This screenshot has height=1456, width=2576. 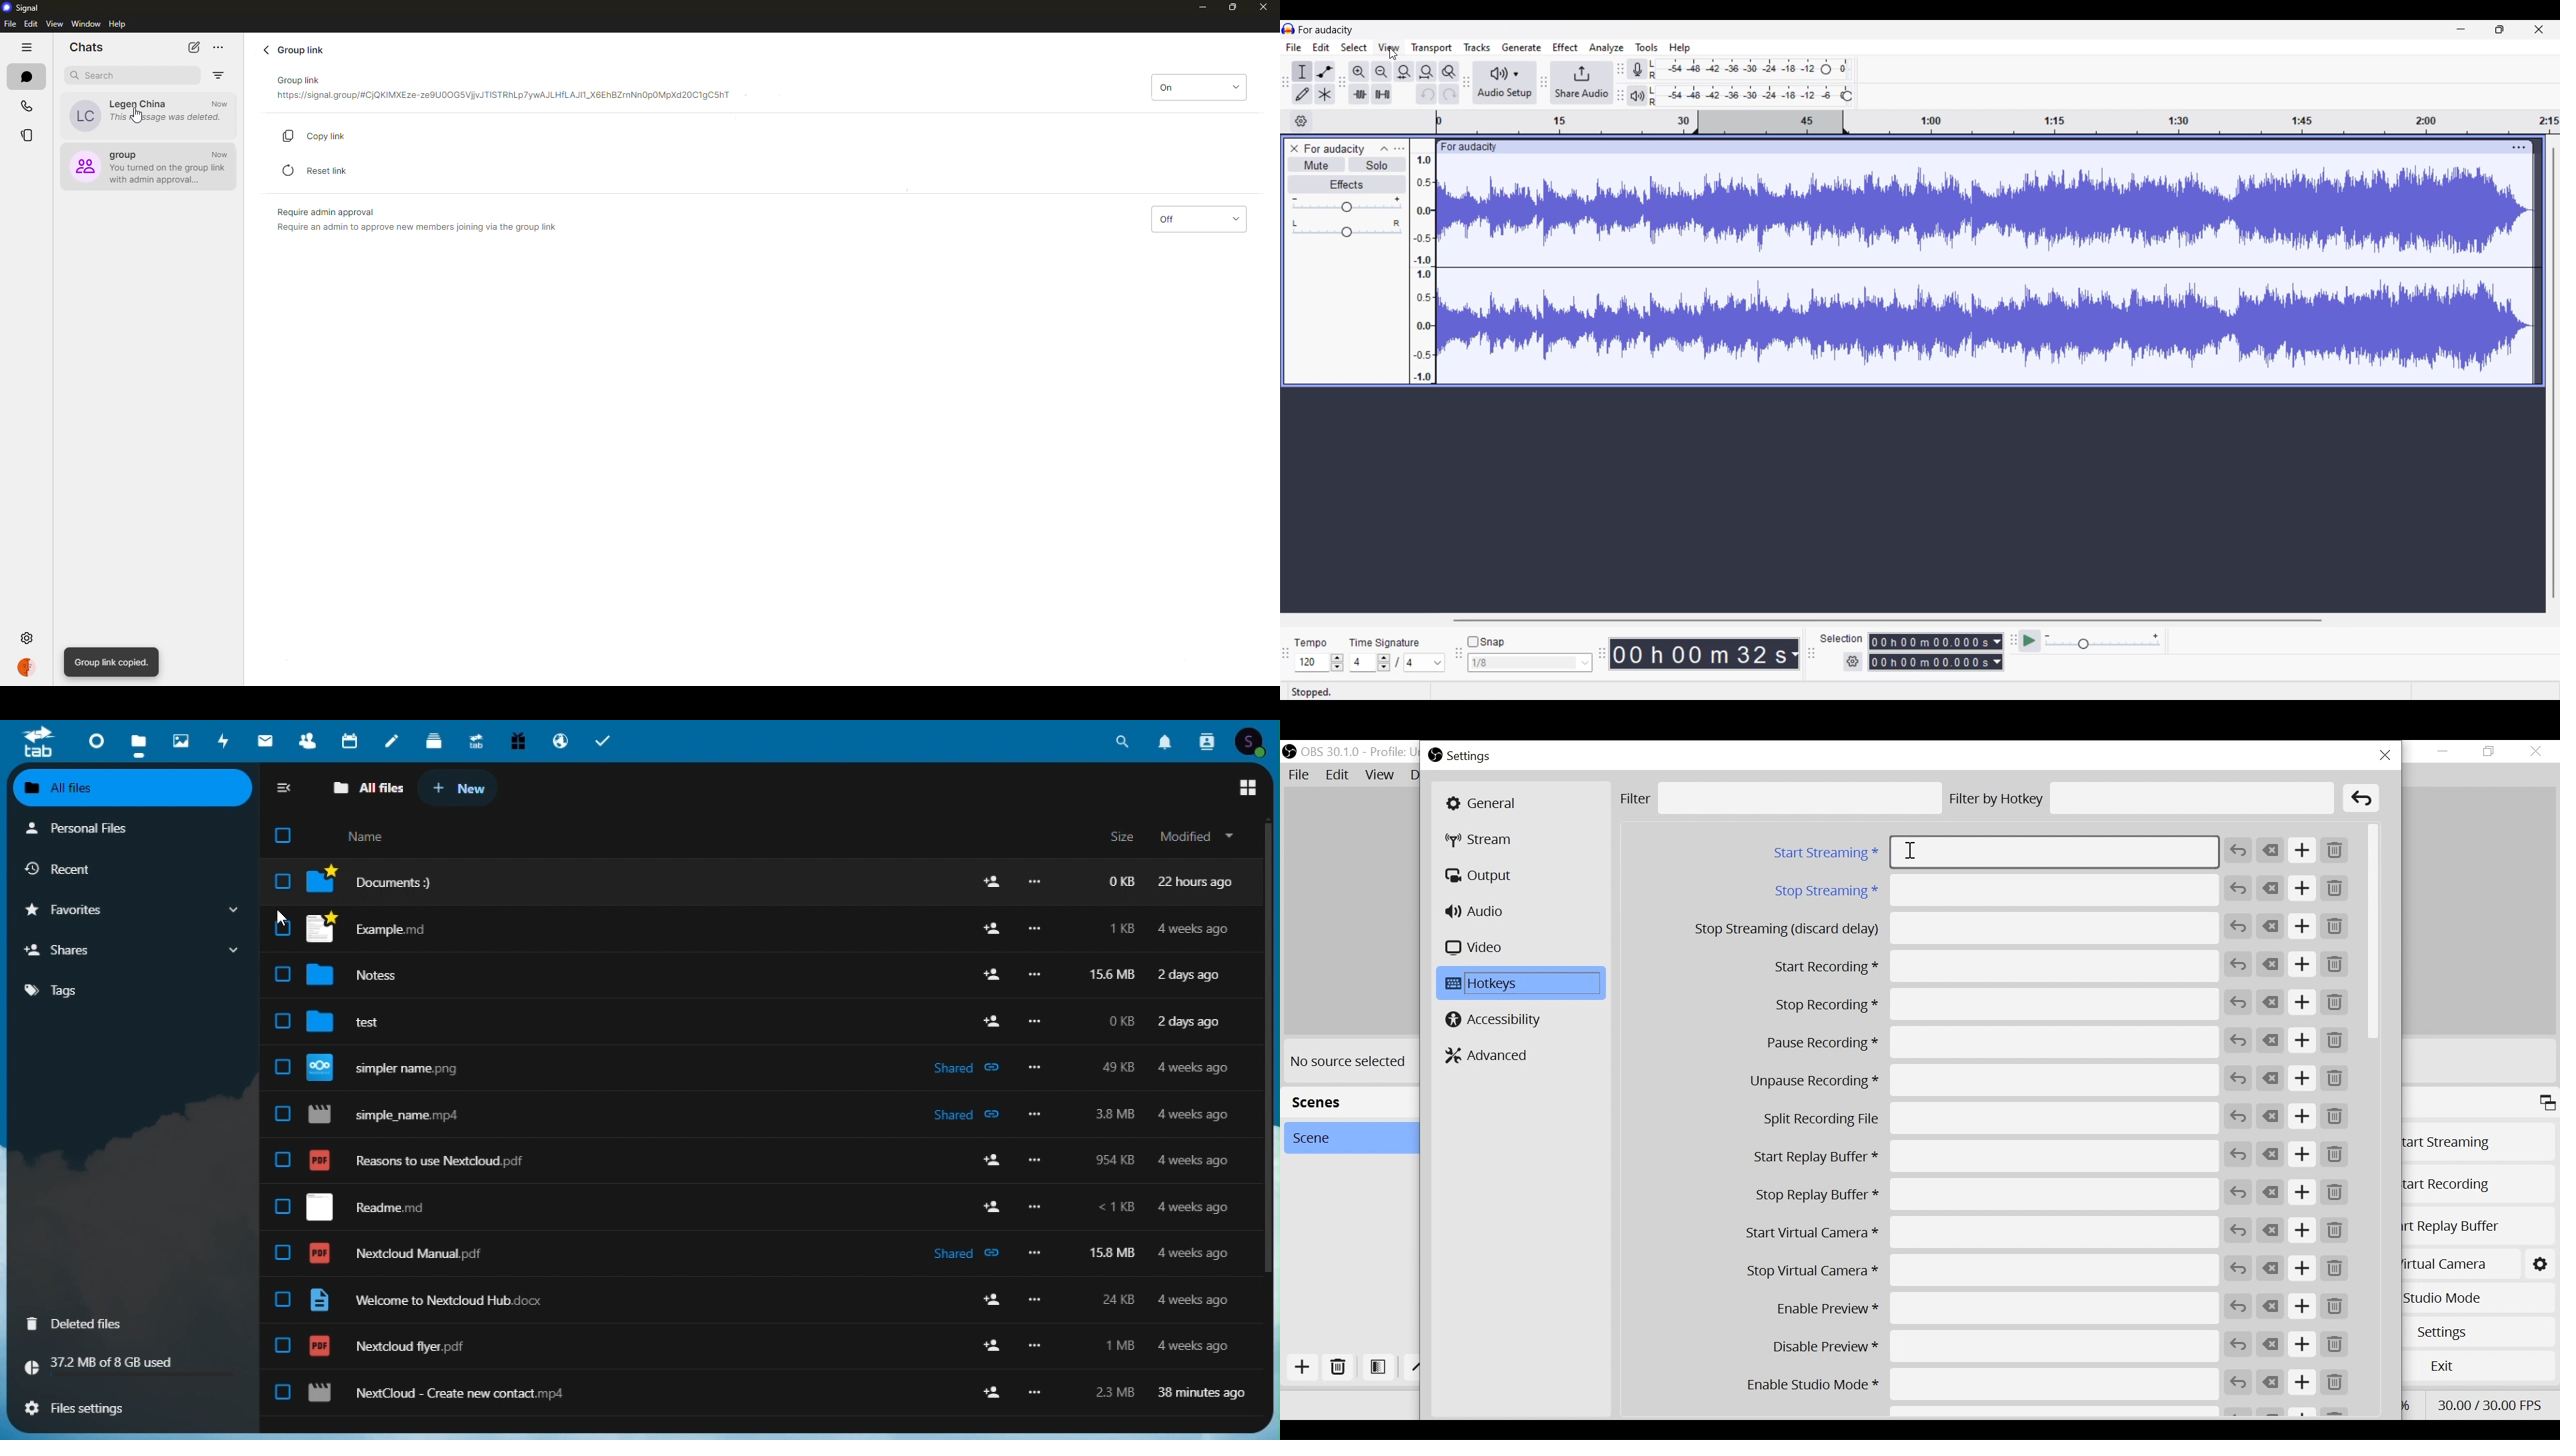 I want to click on 0kb, so click(x=1116, y=1021).